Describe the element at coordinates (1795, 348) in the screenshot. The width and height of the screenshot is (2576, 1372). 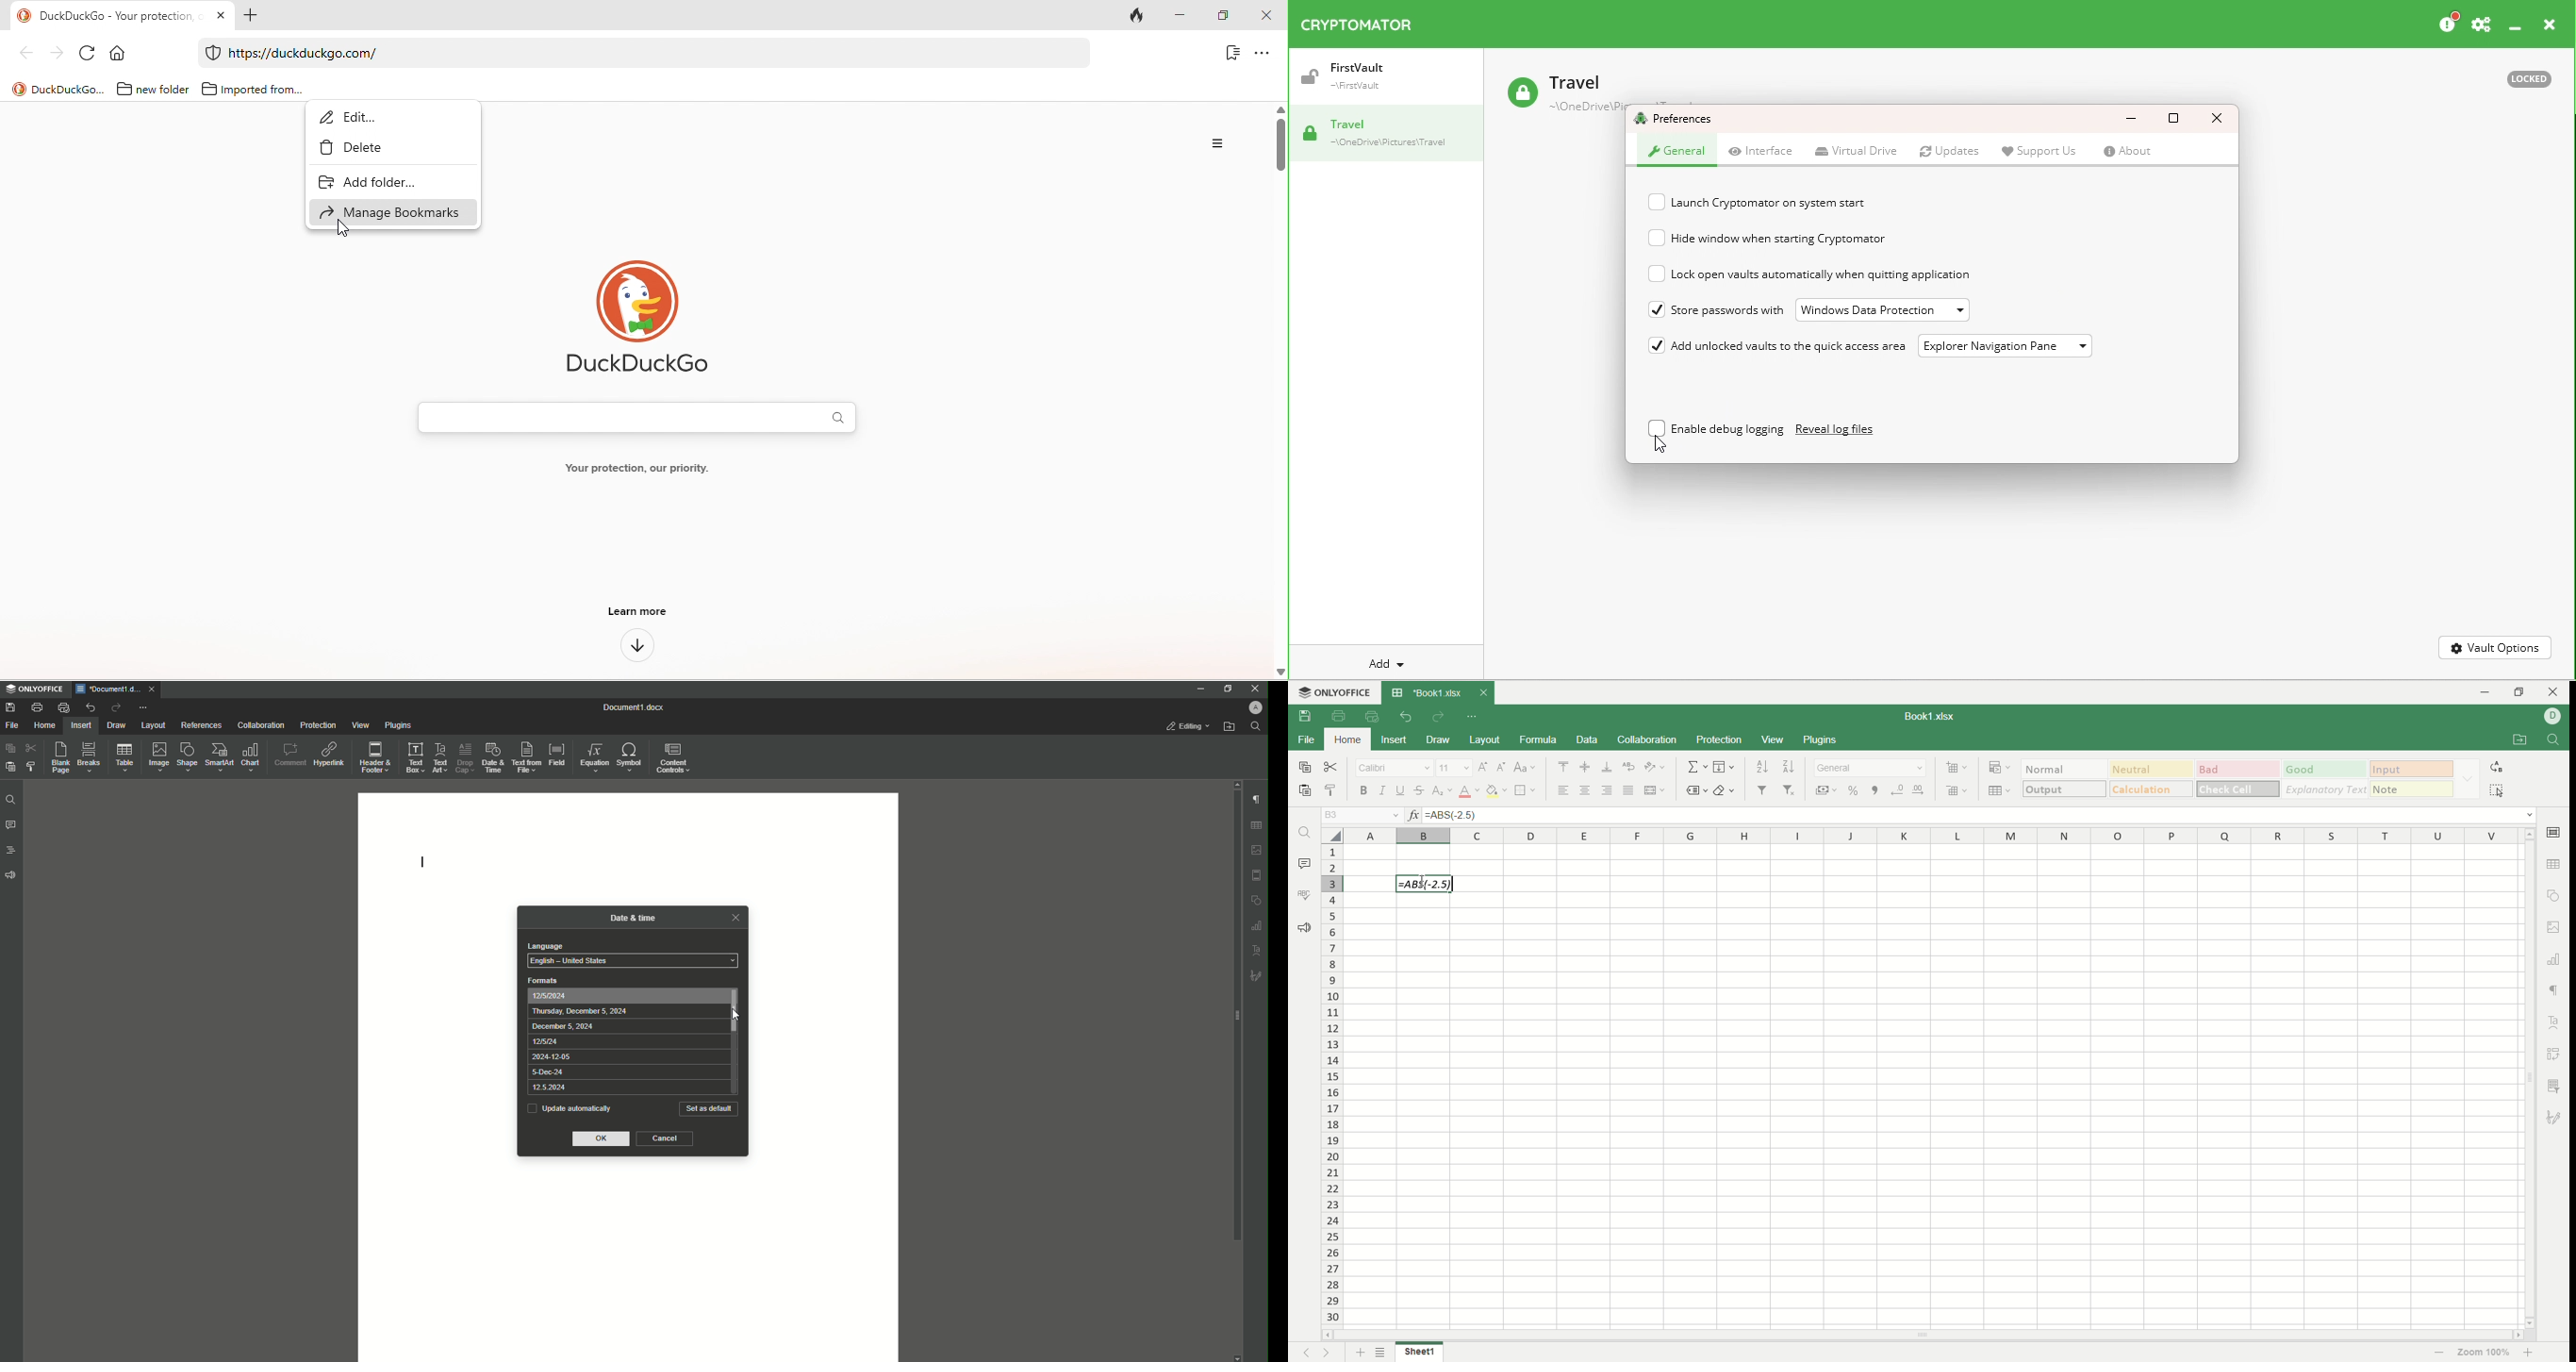
I see `Add unlocked vaults to the quick access area` at that location.